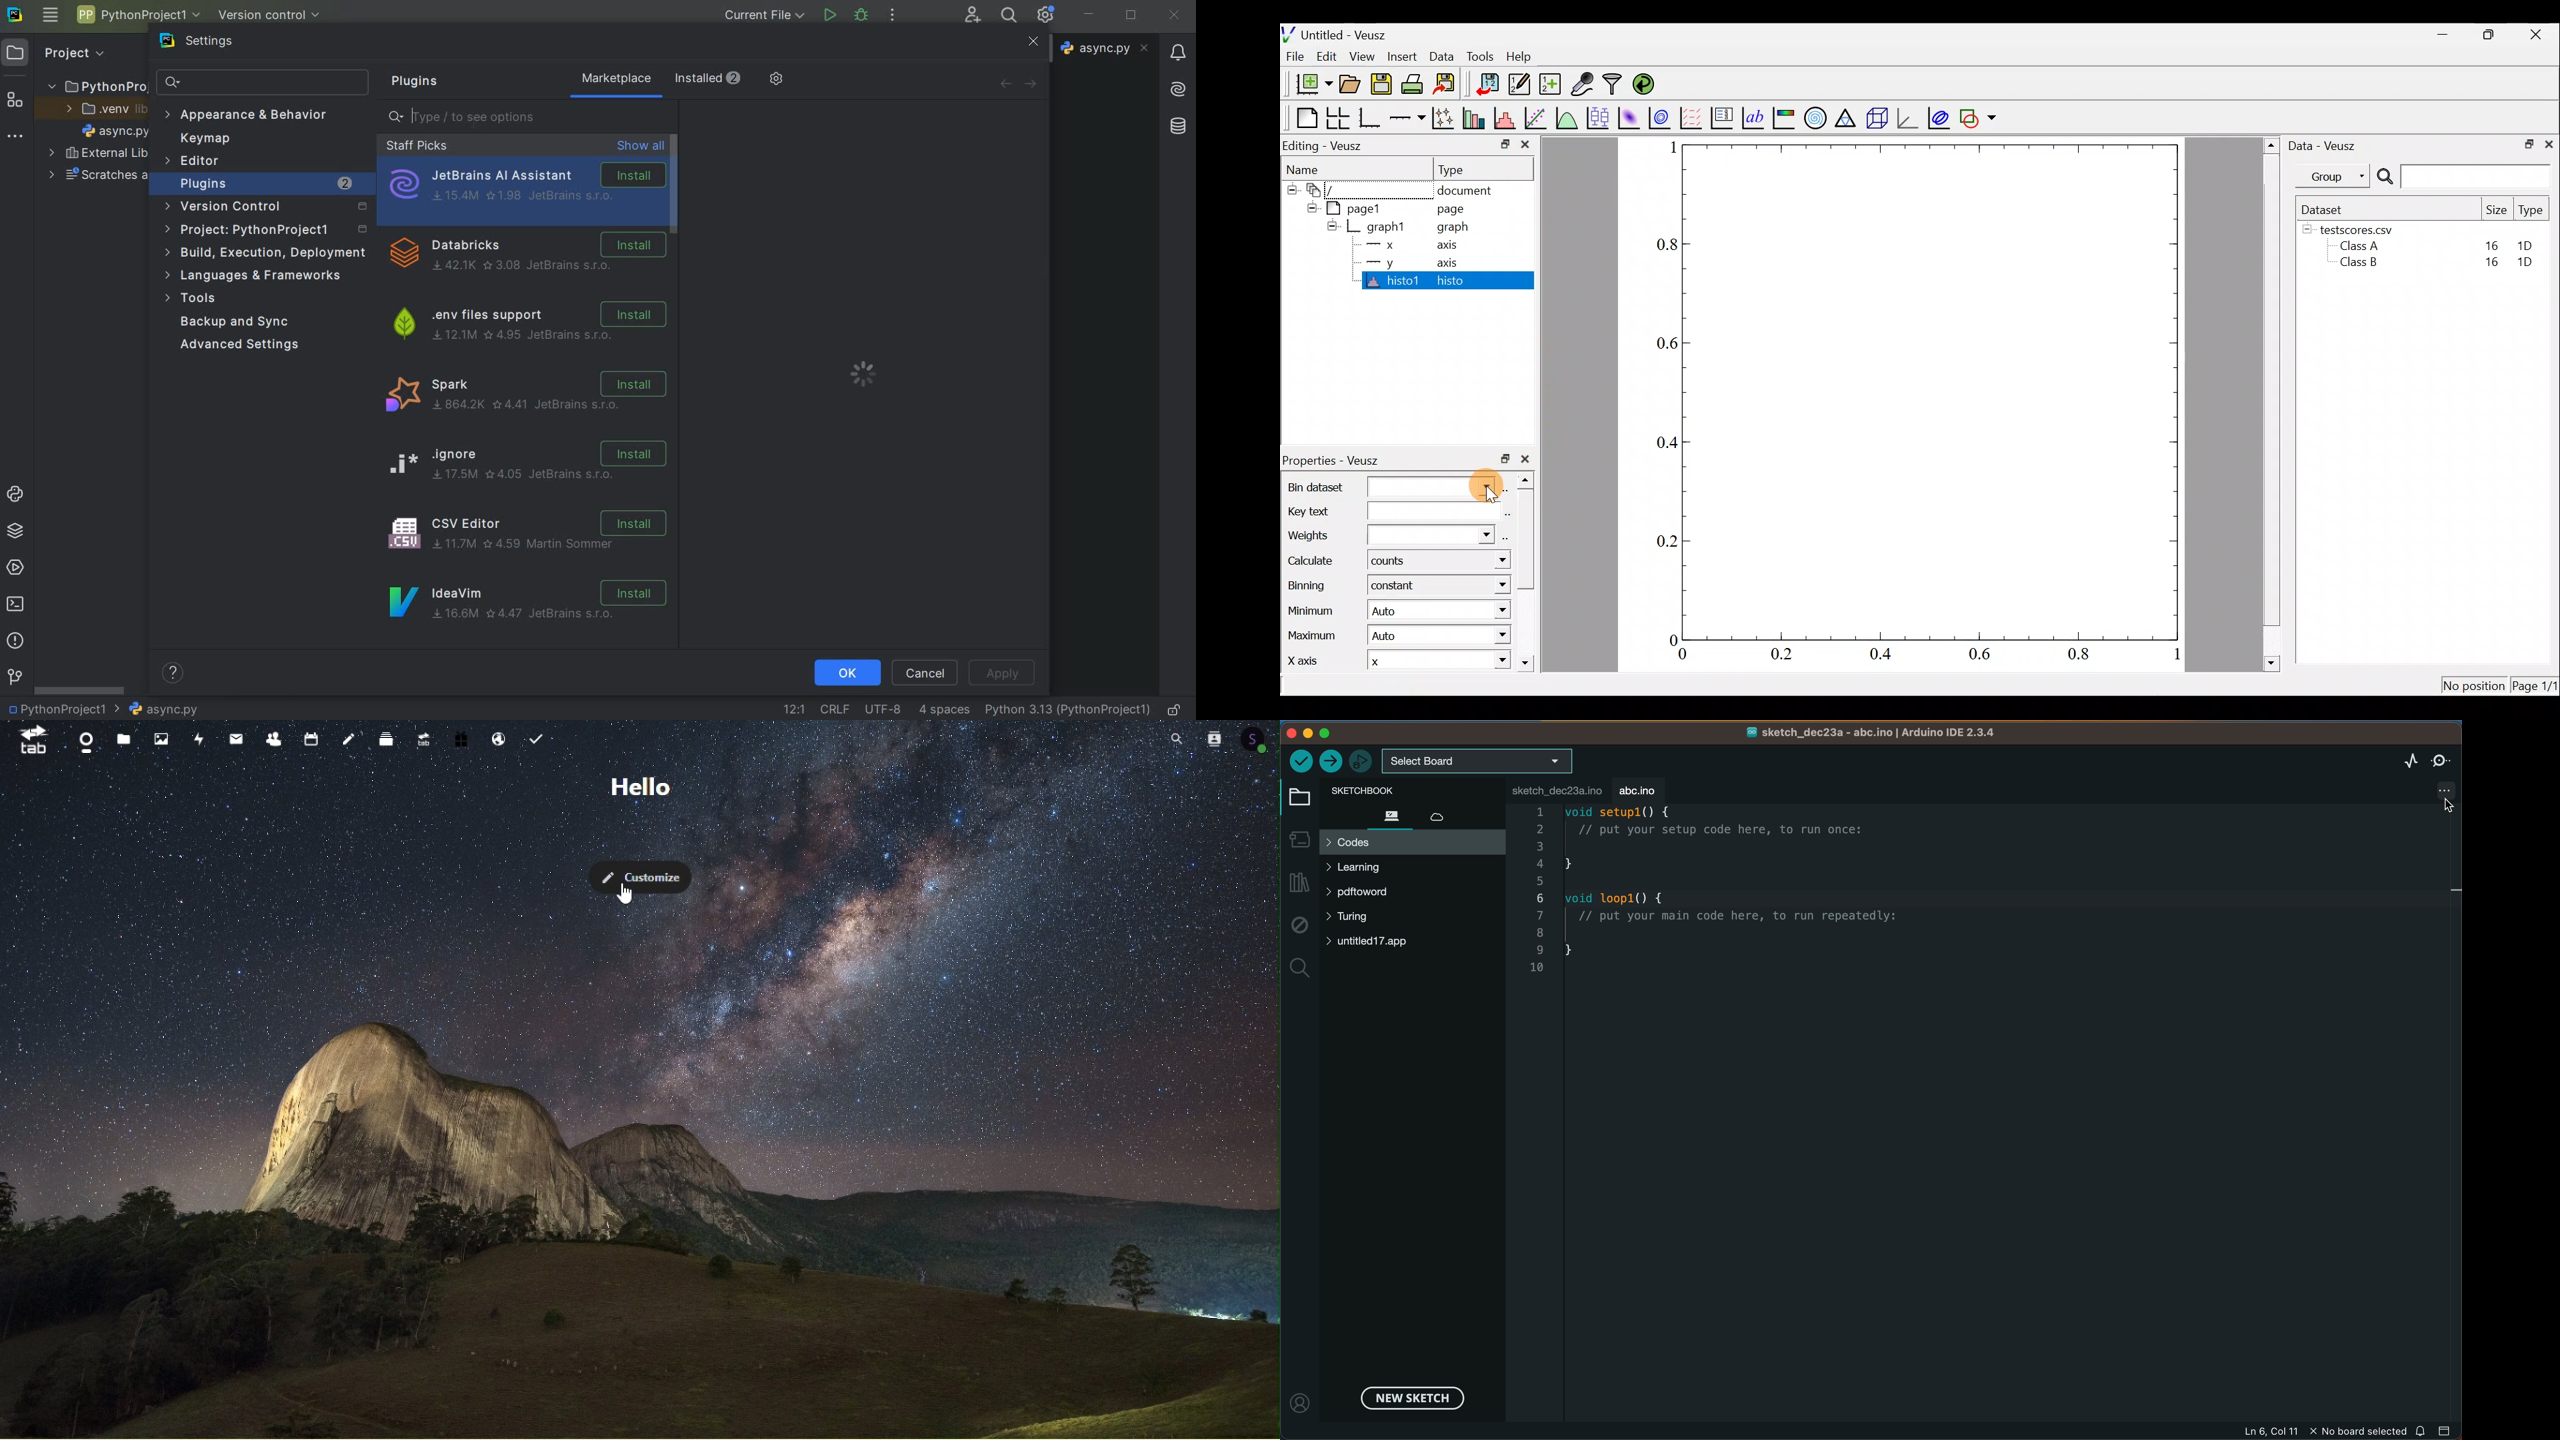 Image resolution: width=2576 pixels, height=1456 pixels. Describe the element at coordinates (202, 139) in the screenshot. I see `keymap` at that location.